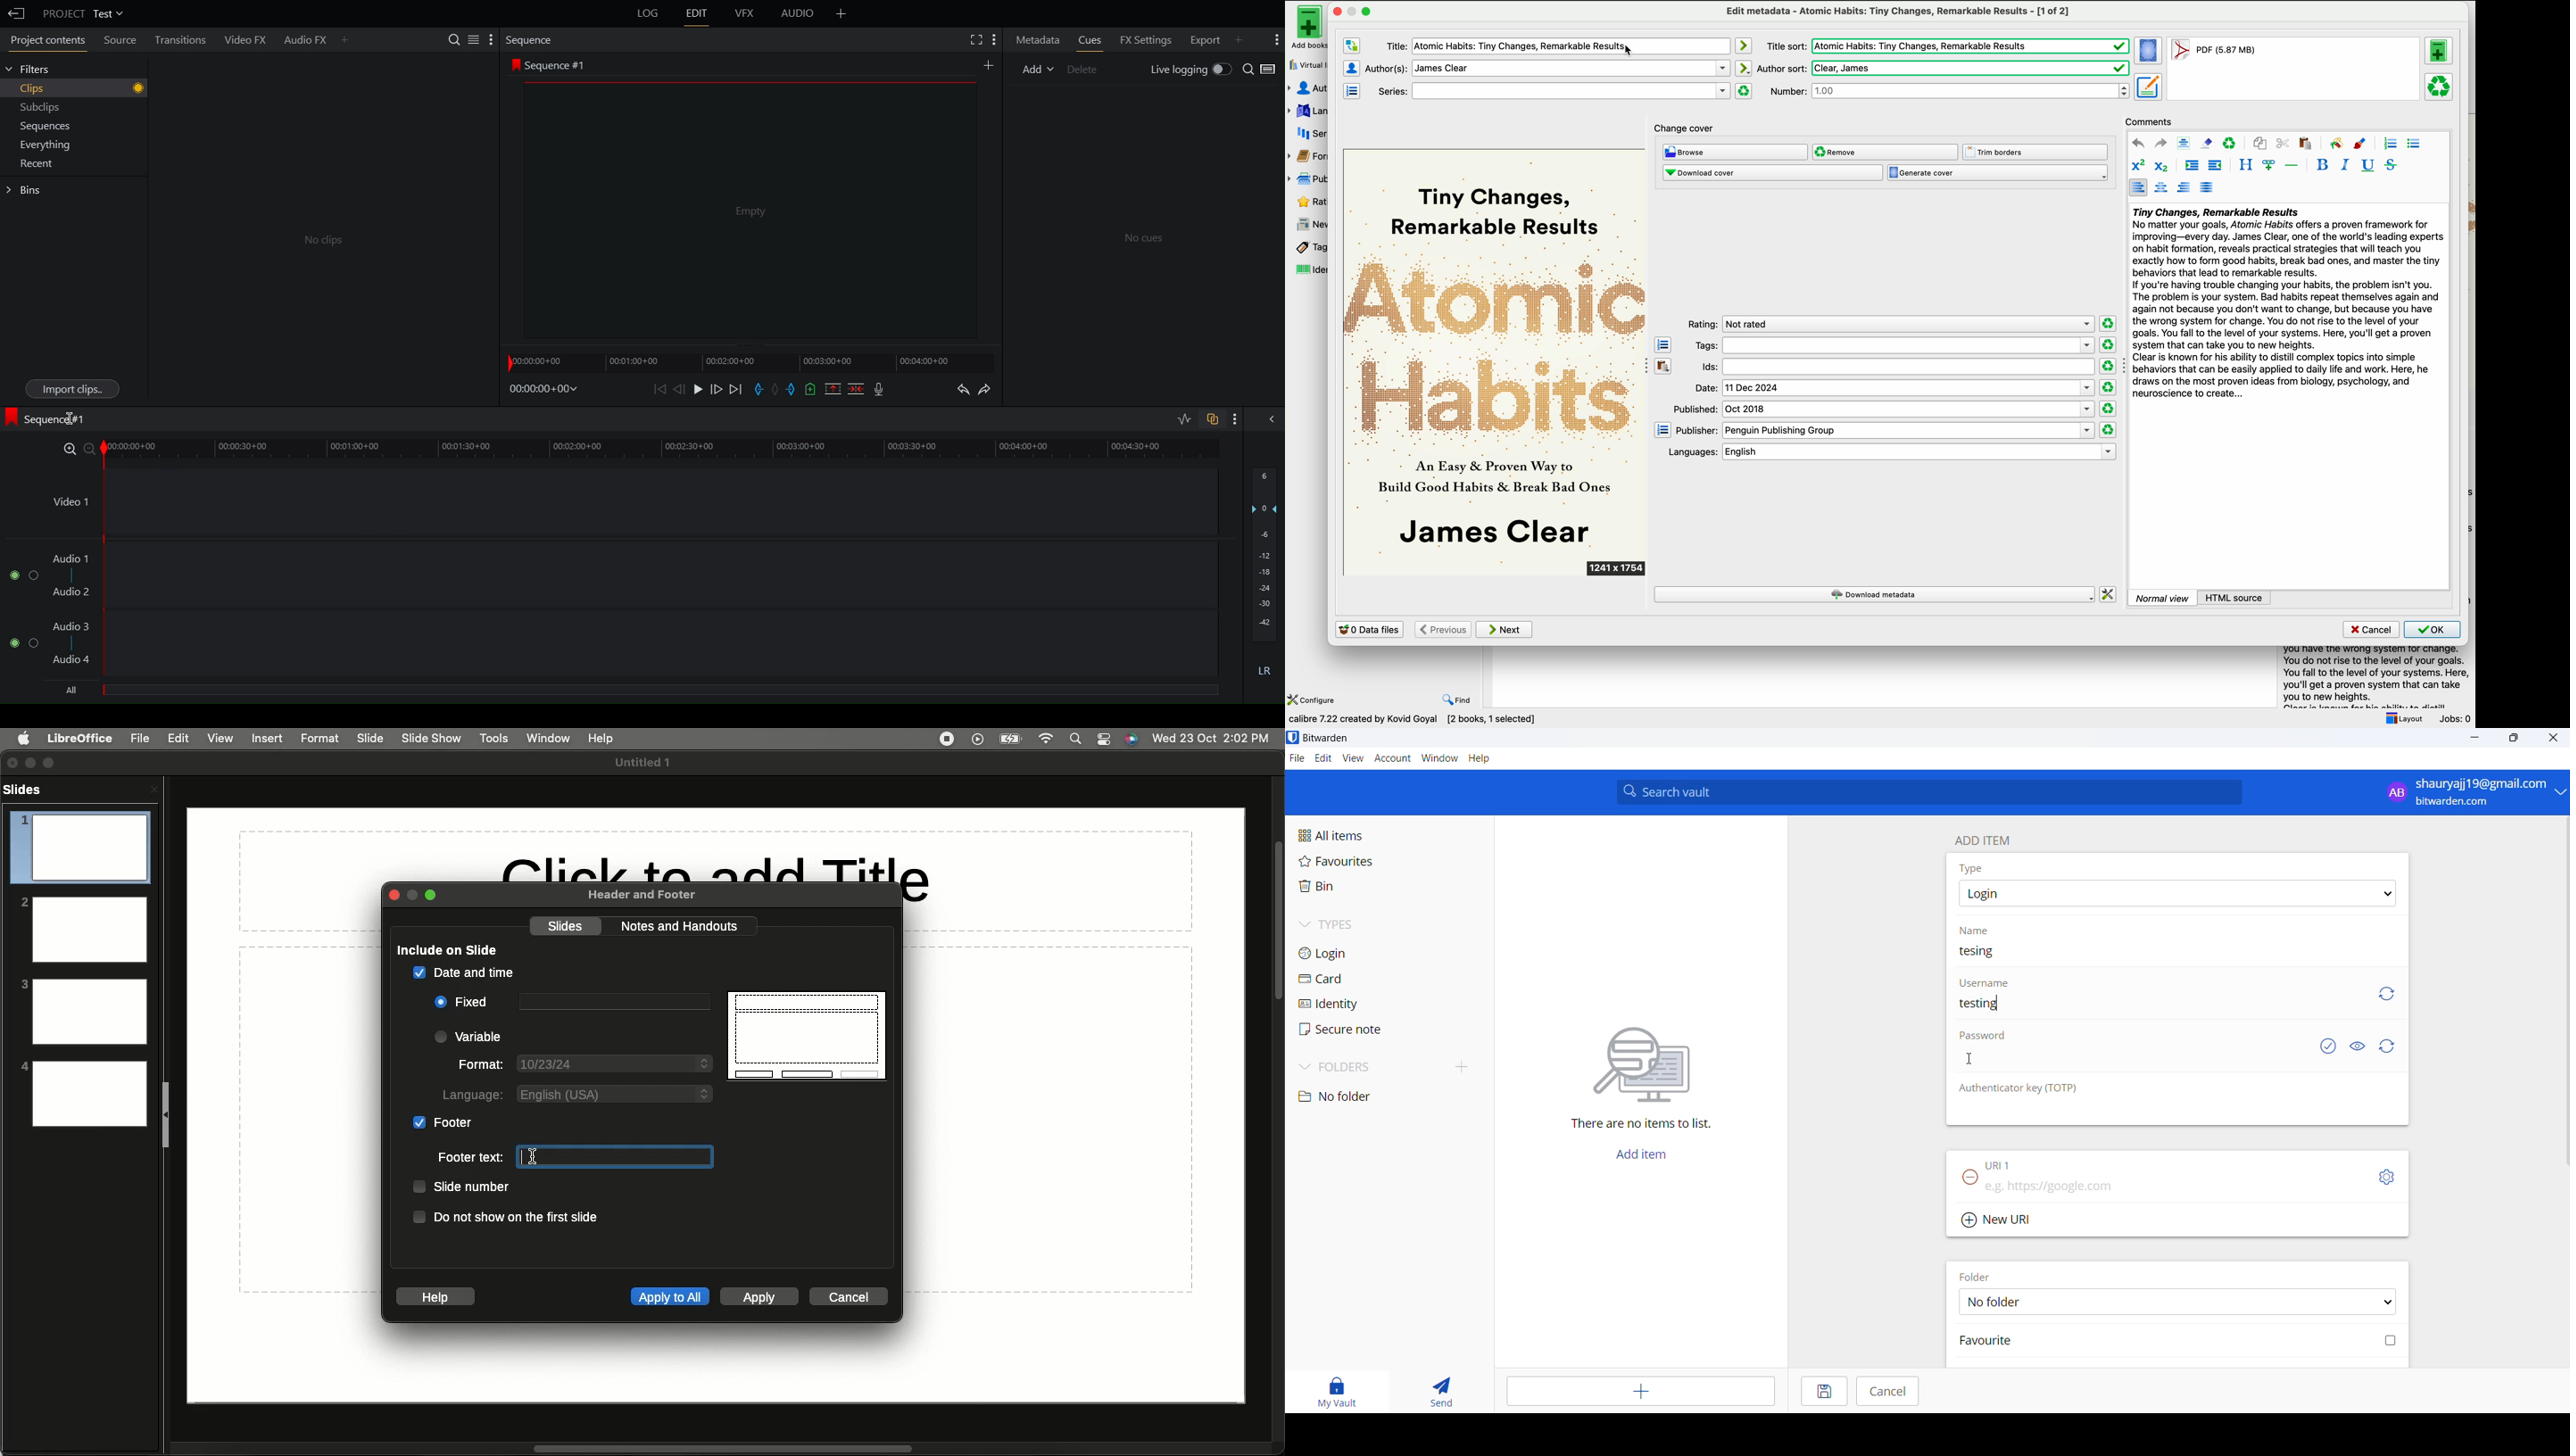  Describe the element at coordinates (79, 738) in the screenshot. I see `LibreOffice` at that location.